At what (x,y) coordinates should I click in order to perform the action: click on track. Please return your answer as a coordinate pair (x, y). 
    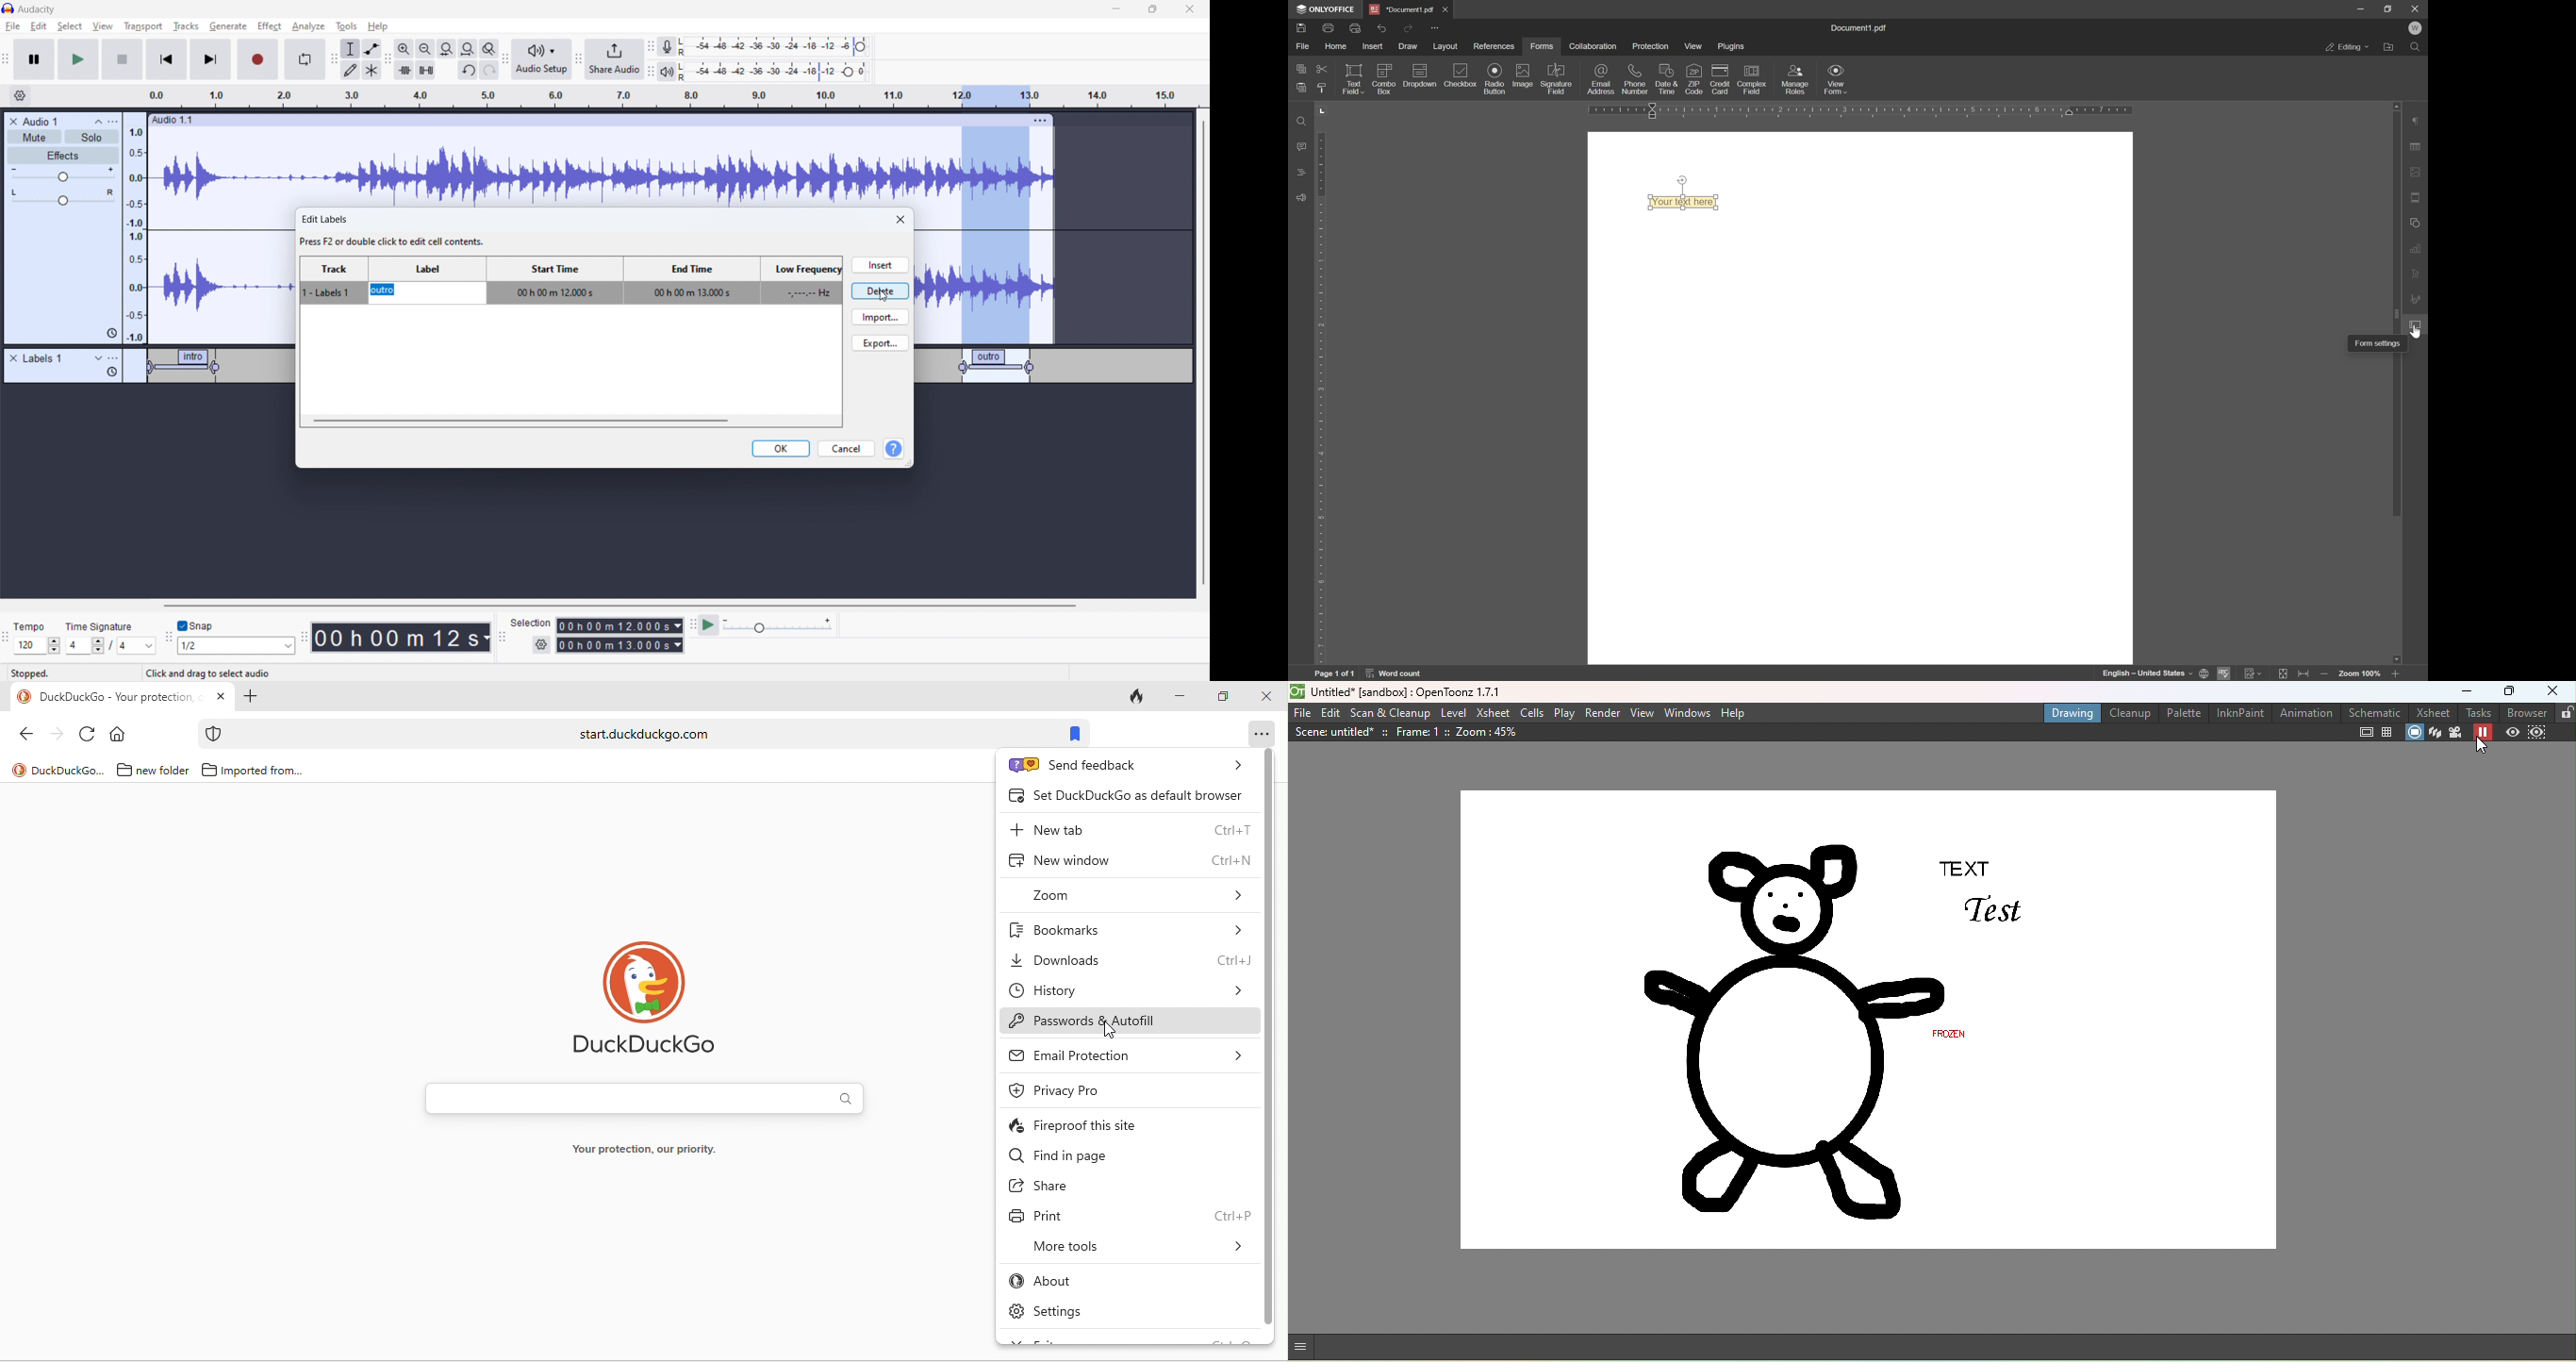
    Looking at the image, I should click on (335, 281).